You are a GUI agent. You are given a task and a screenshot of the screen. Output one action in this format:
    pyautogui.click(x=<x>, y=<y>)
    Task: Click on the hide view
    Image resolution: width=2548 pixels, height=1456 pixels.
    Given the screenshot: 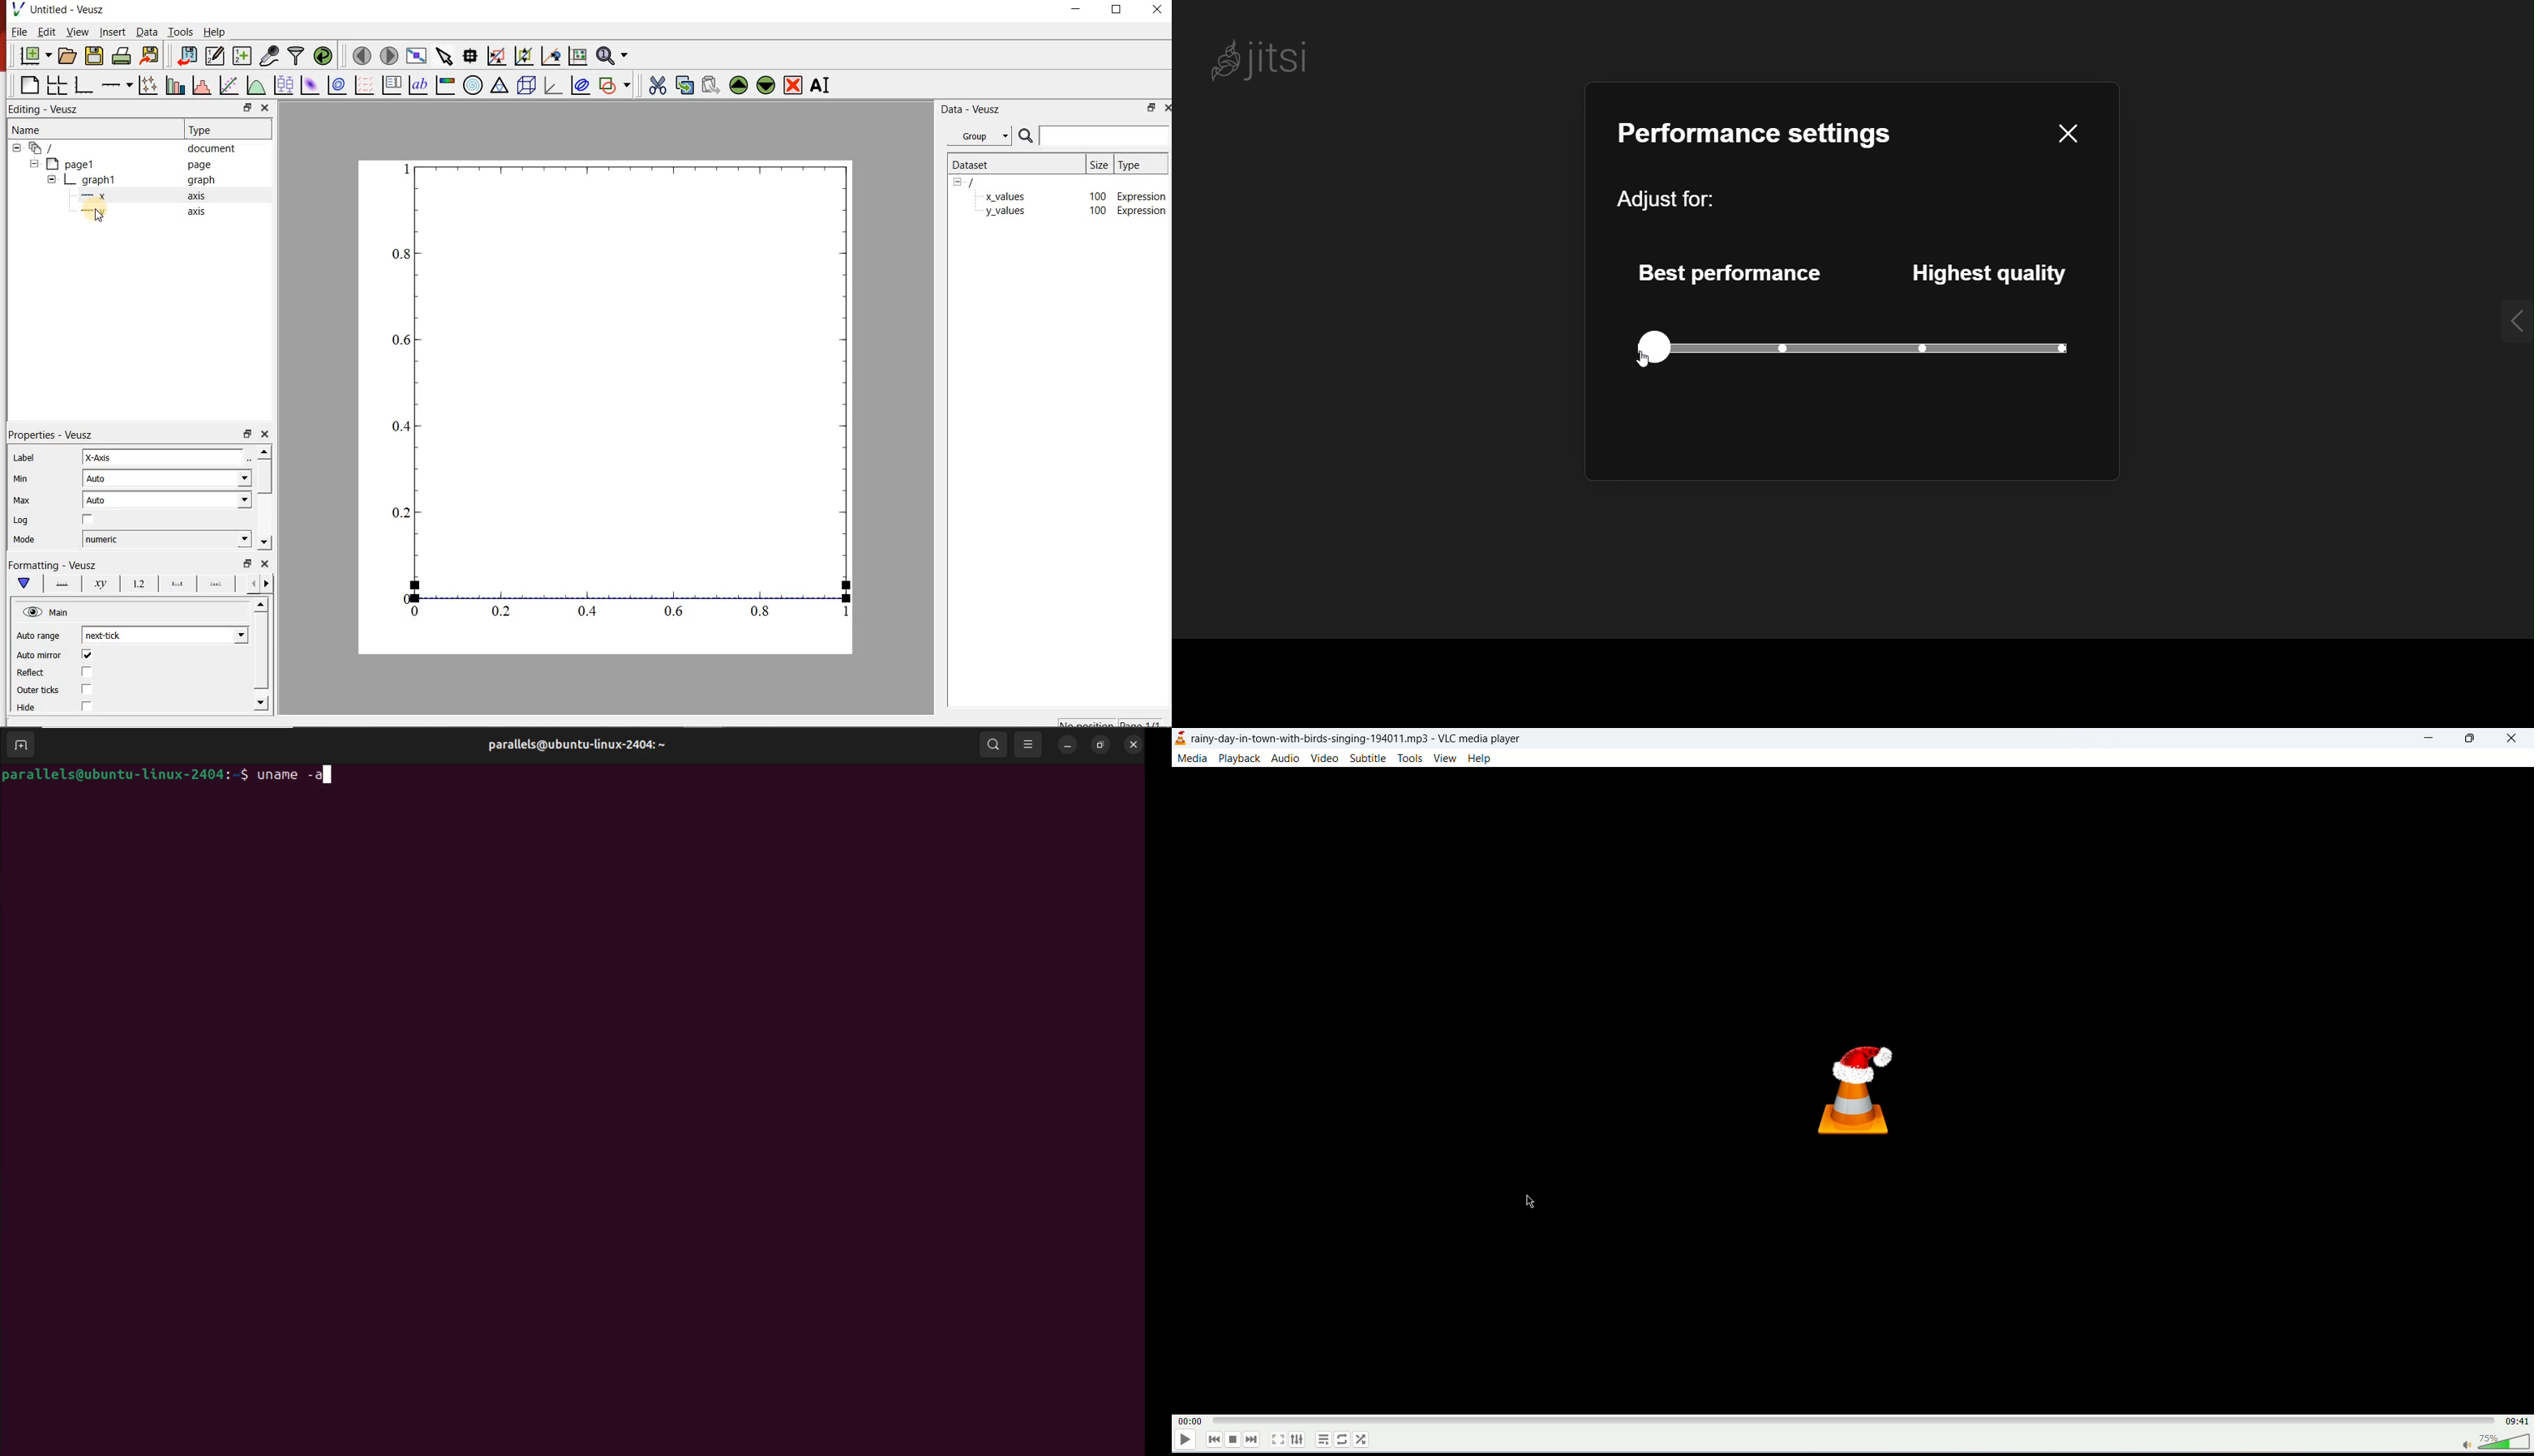 What is the action you would take?
    pyautogui.click(x=47, y=611)
    